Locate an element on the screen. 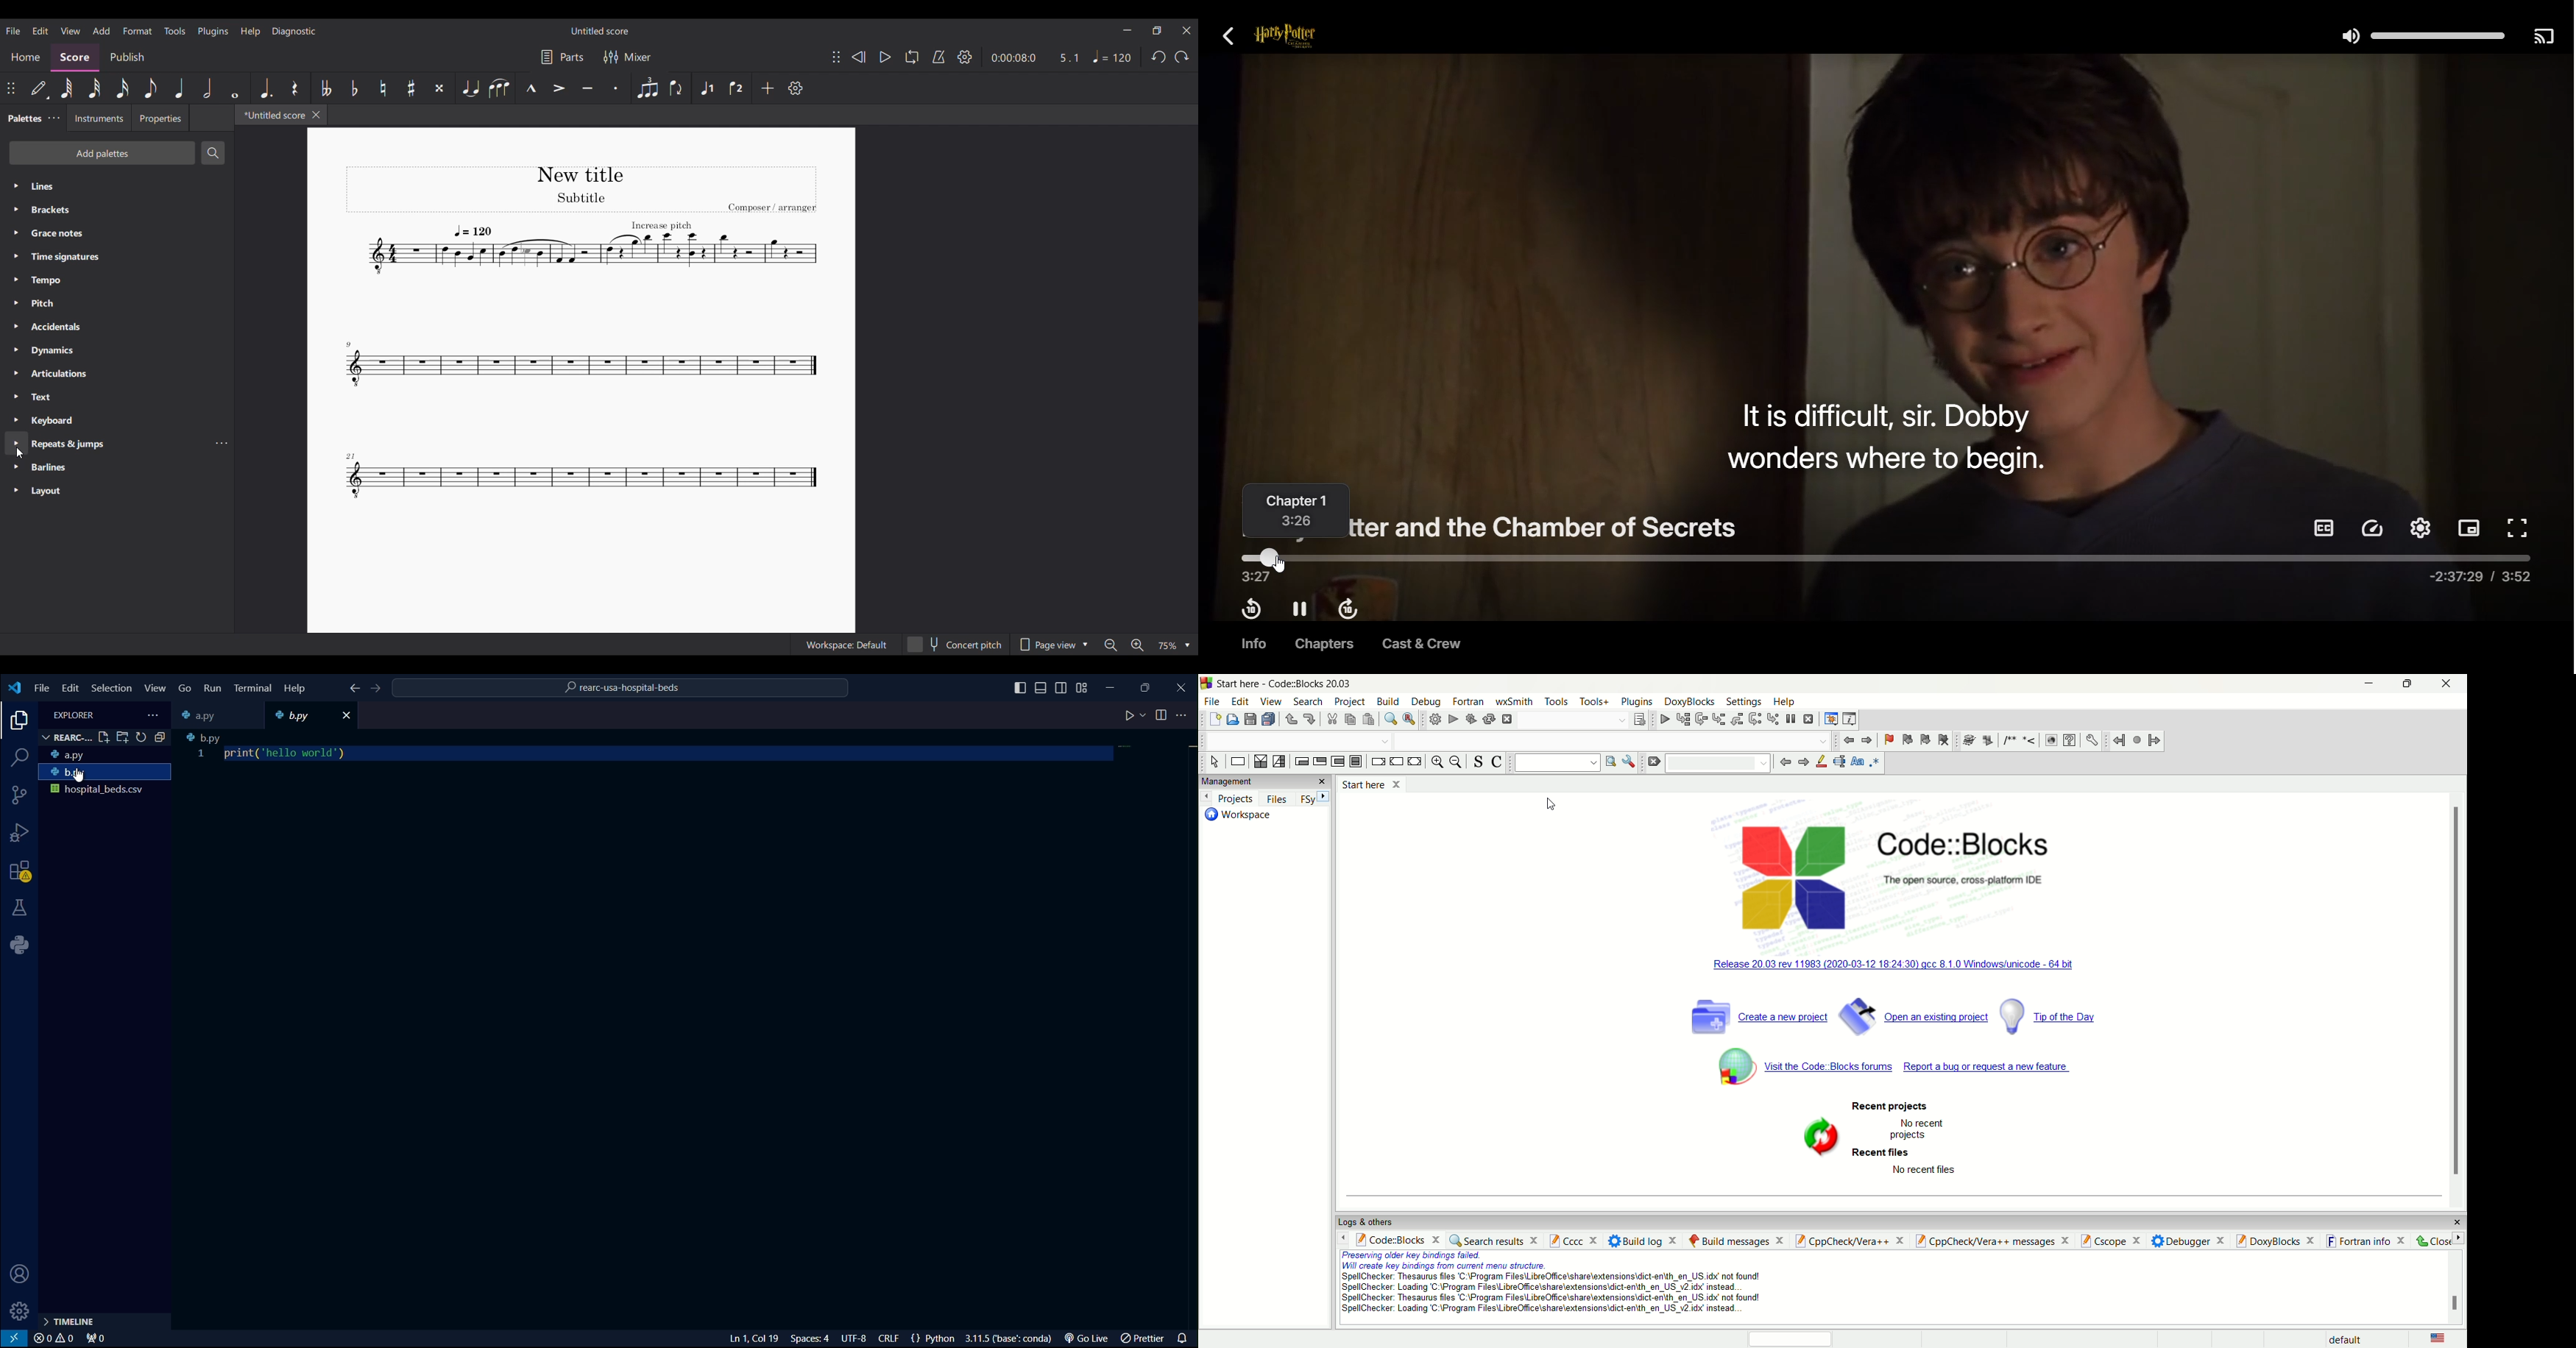 The width and height of the screenshot is (2576, 1372). hospital_beds.csv is located at coordinates (101, 791).